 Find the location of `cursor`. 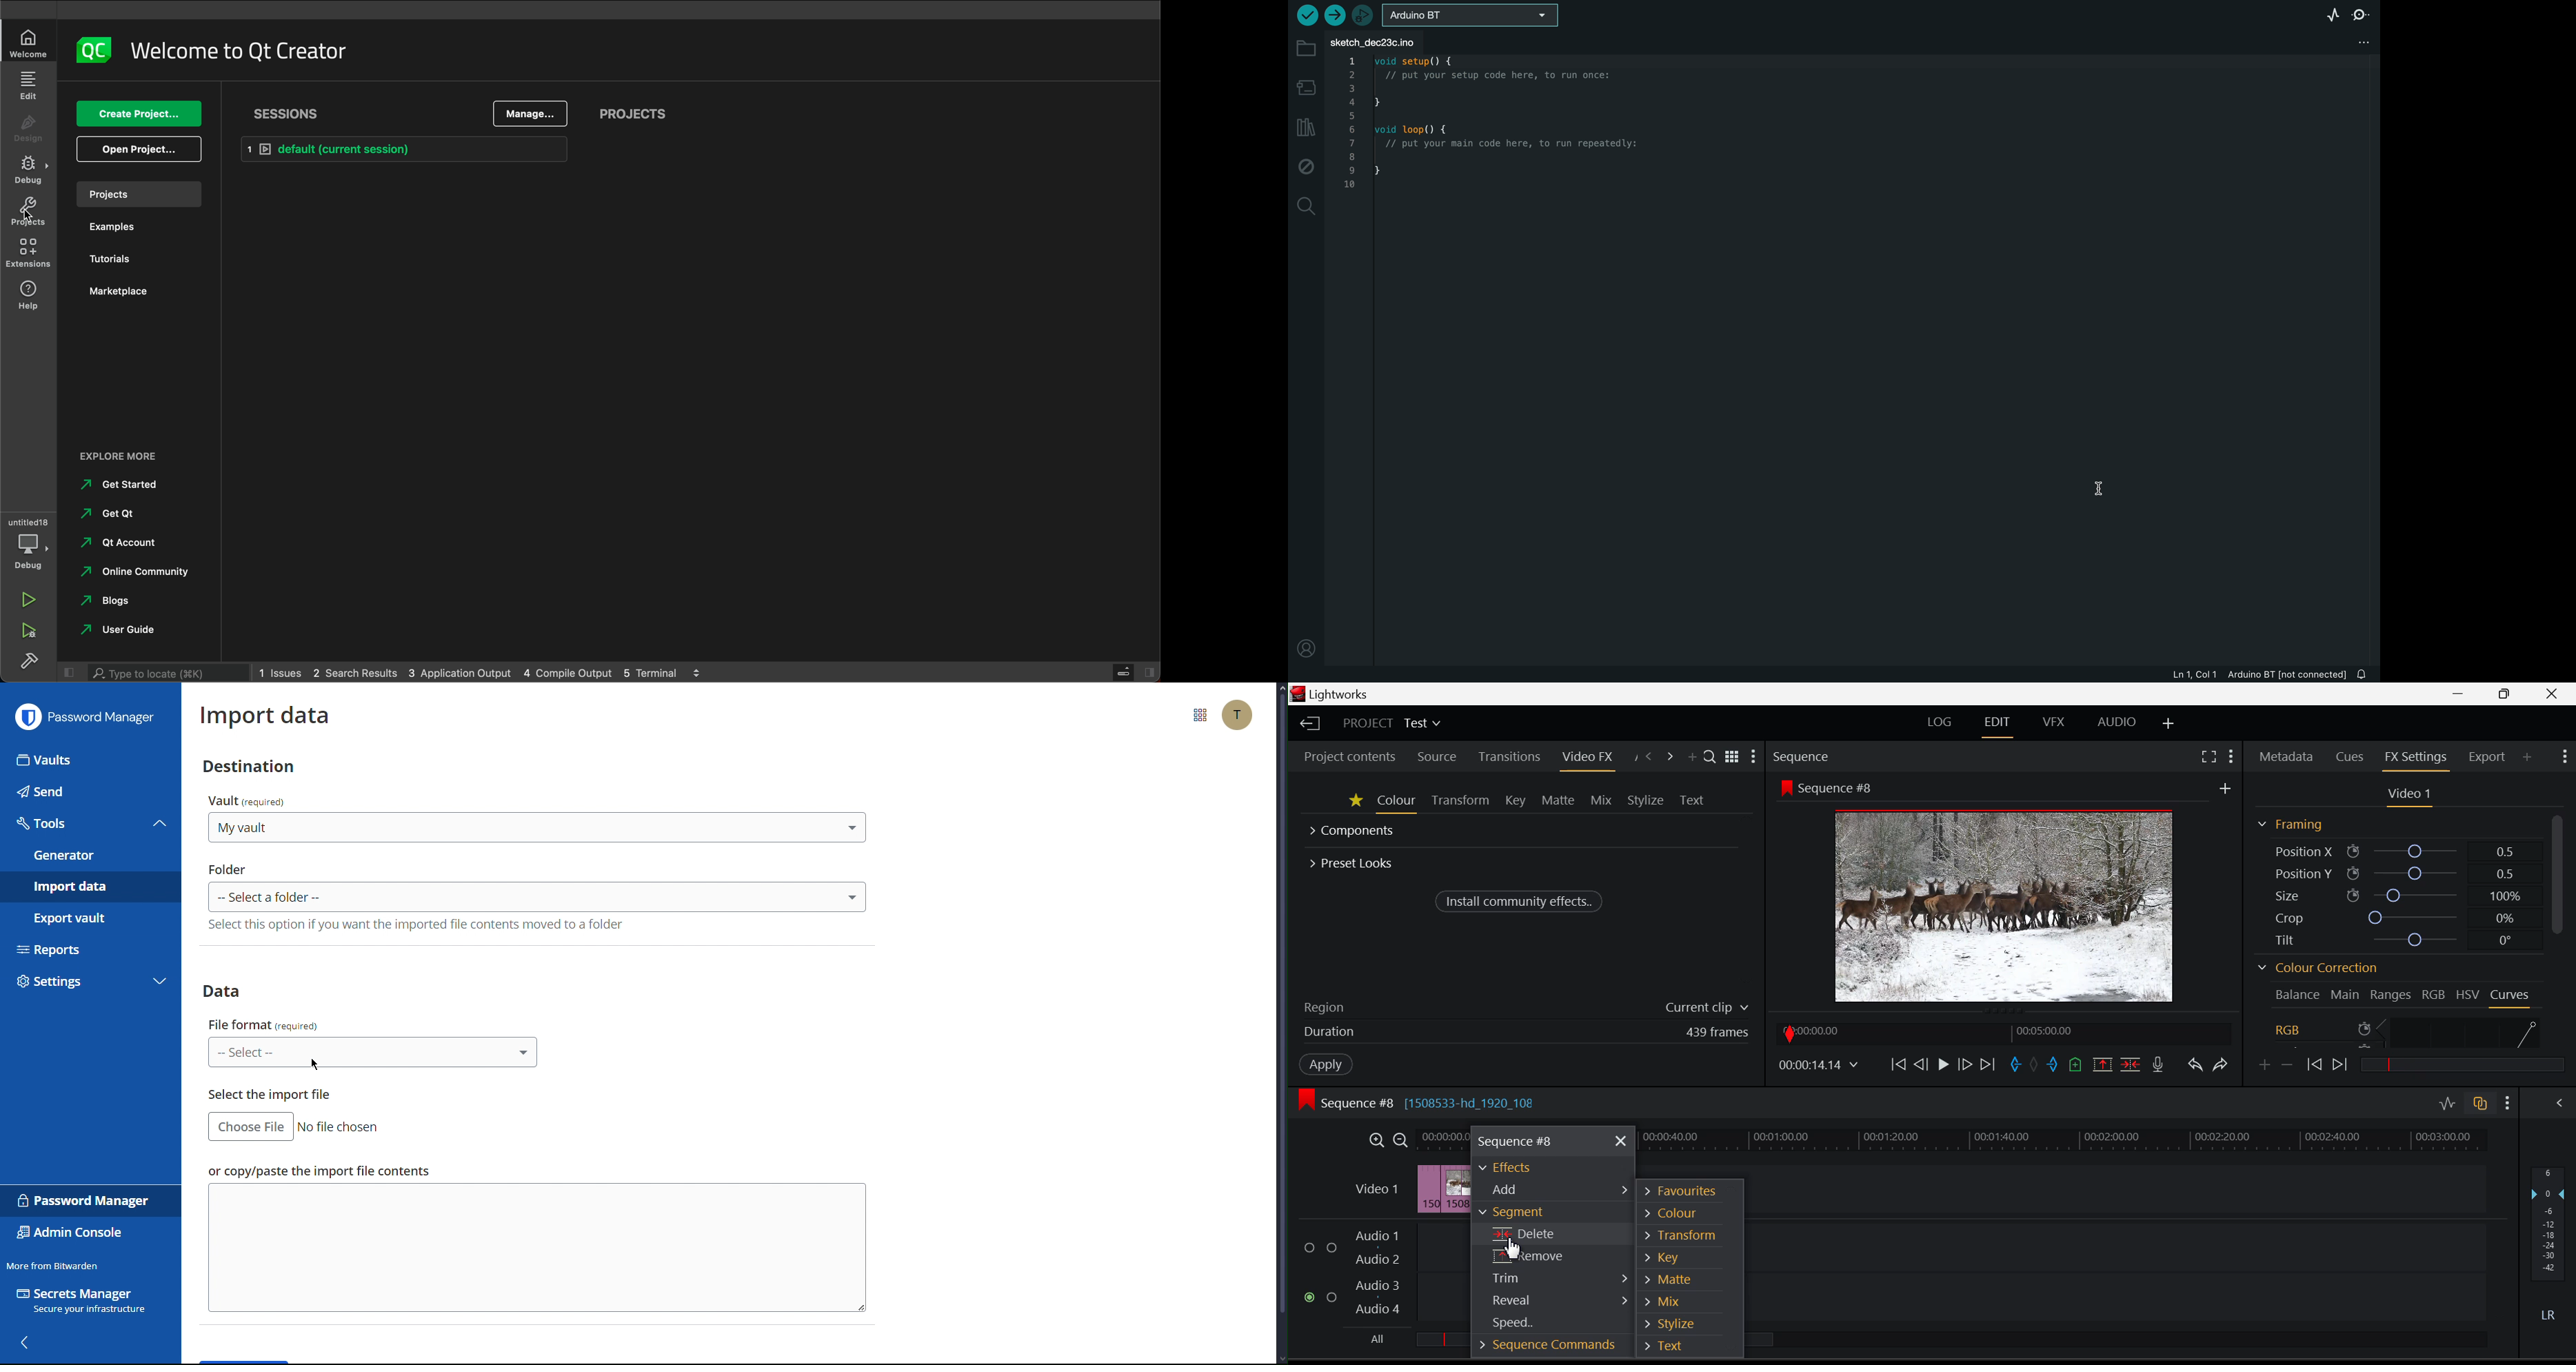

cursor is located at coordinates (316, 1064).